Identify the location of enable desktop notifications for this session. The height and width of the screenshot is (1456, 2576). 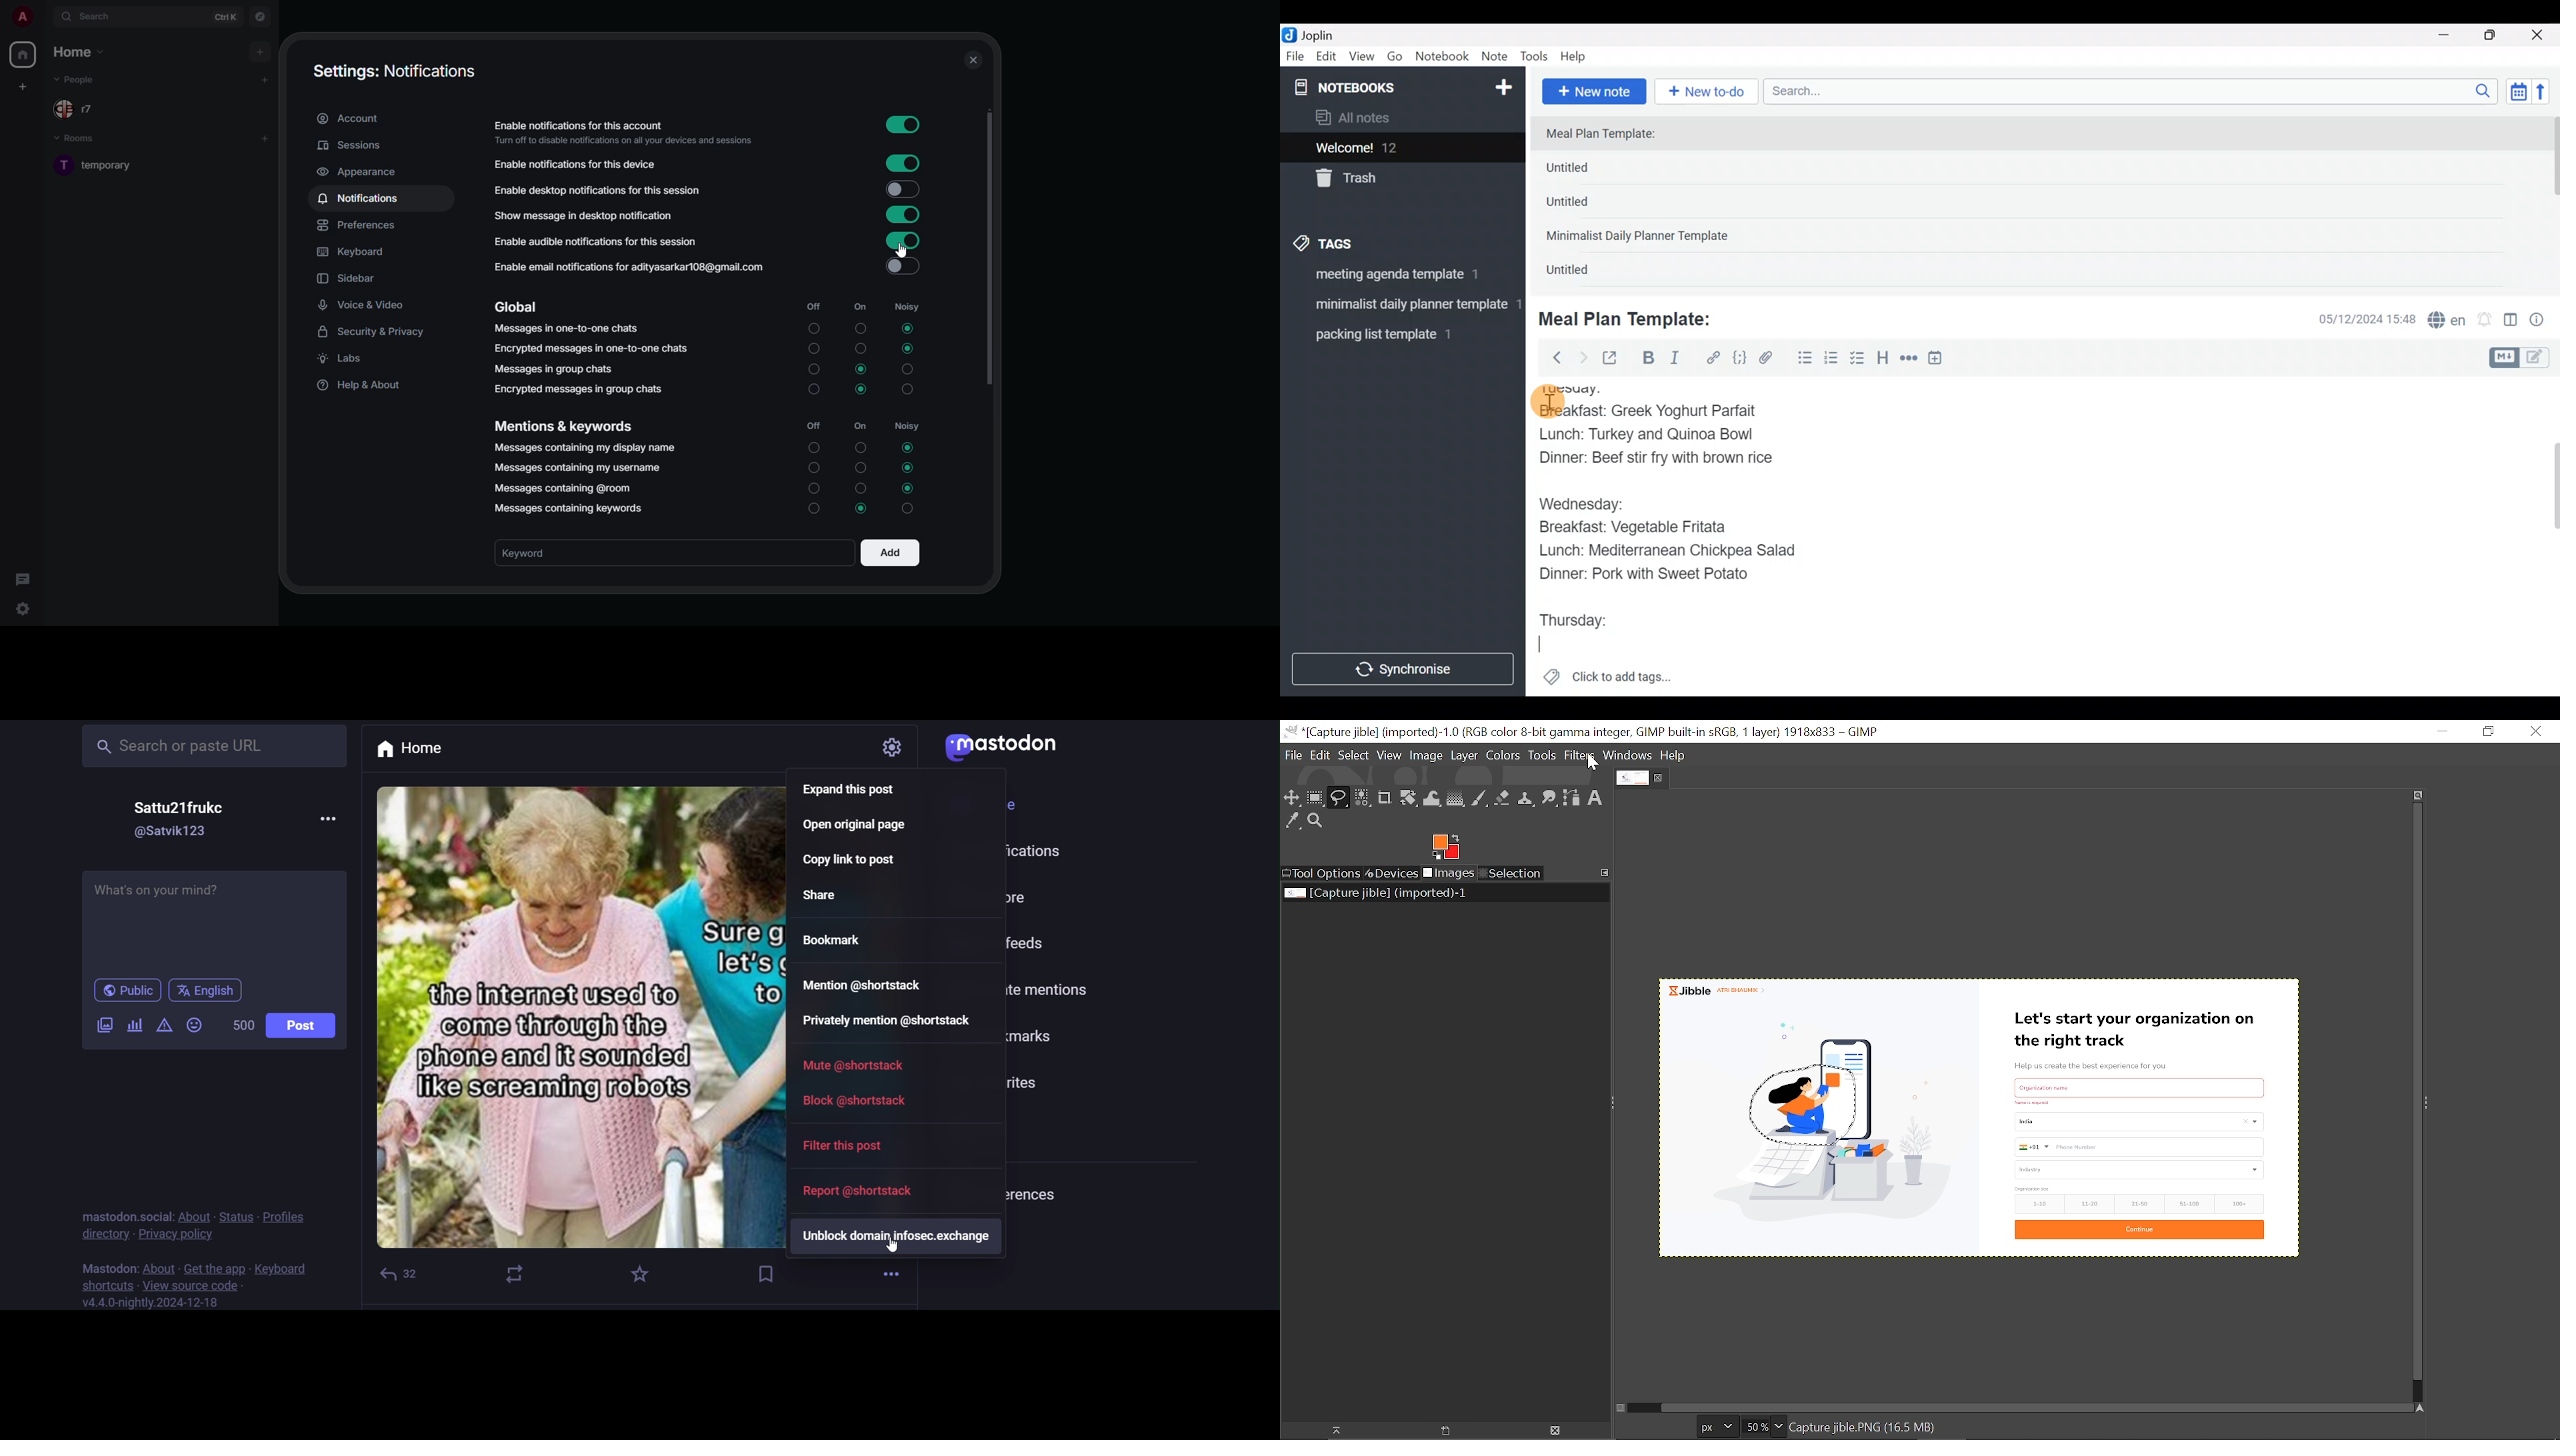
(619, 189).